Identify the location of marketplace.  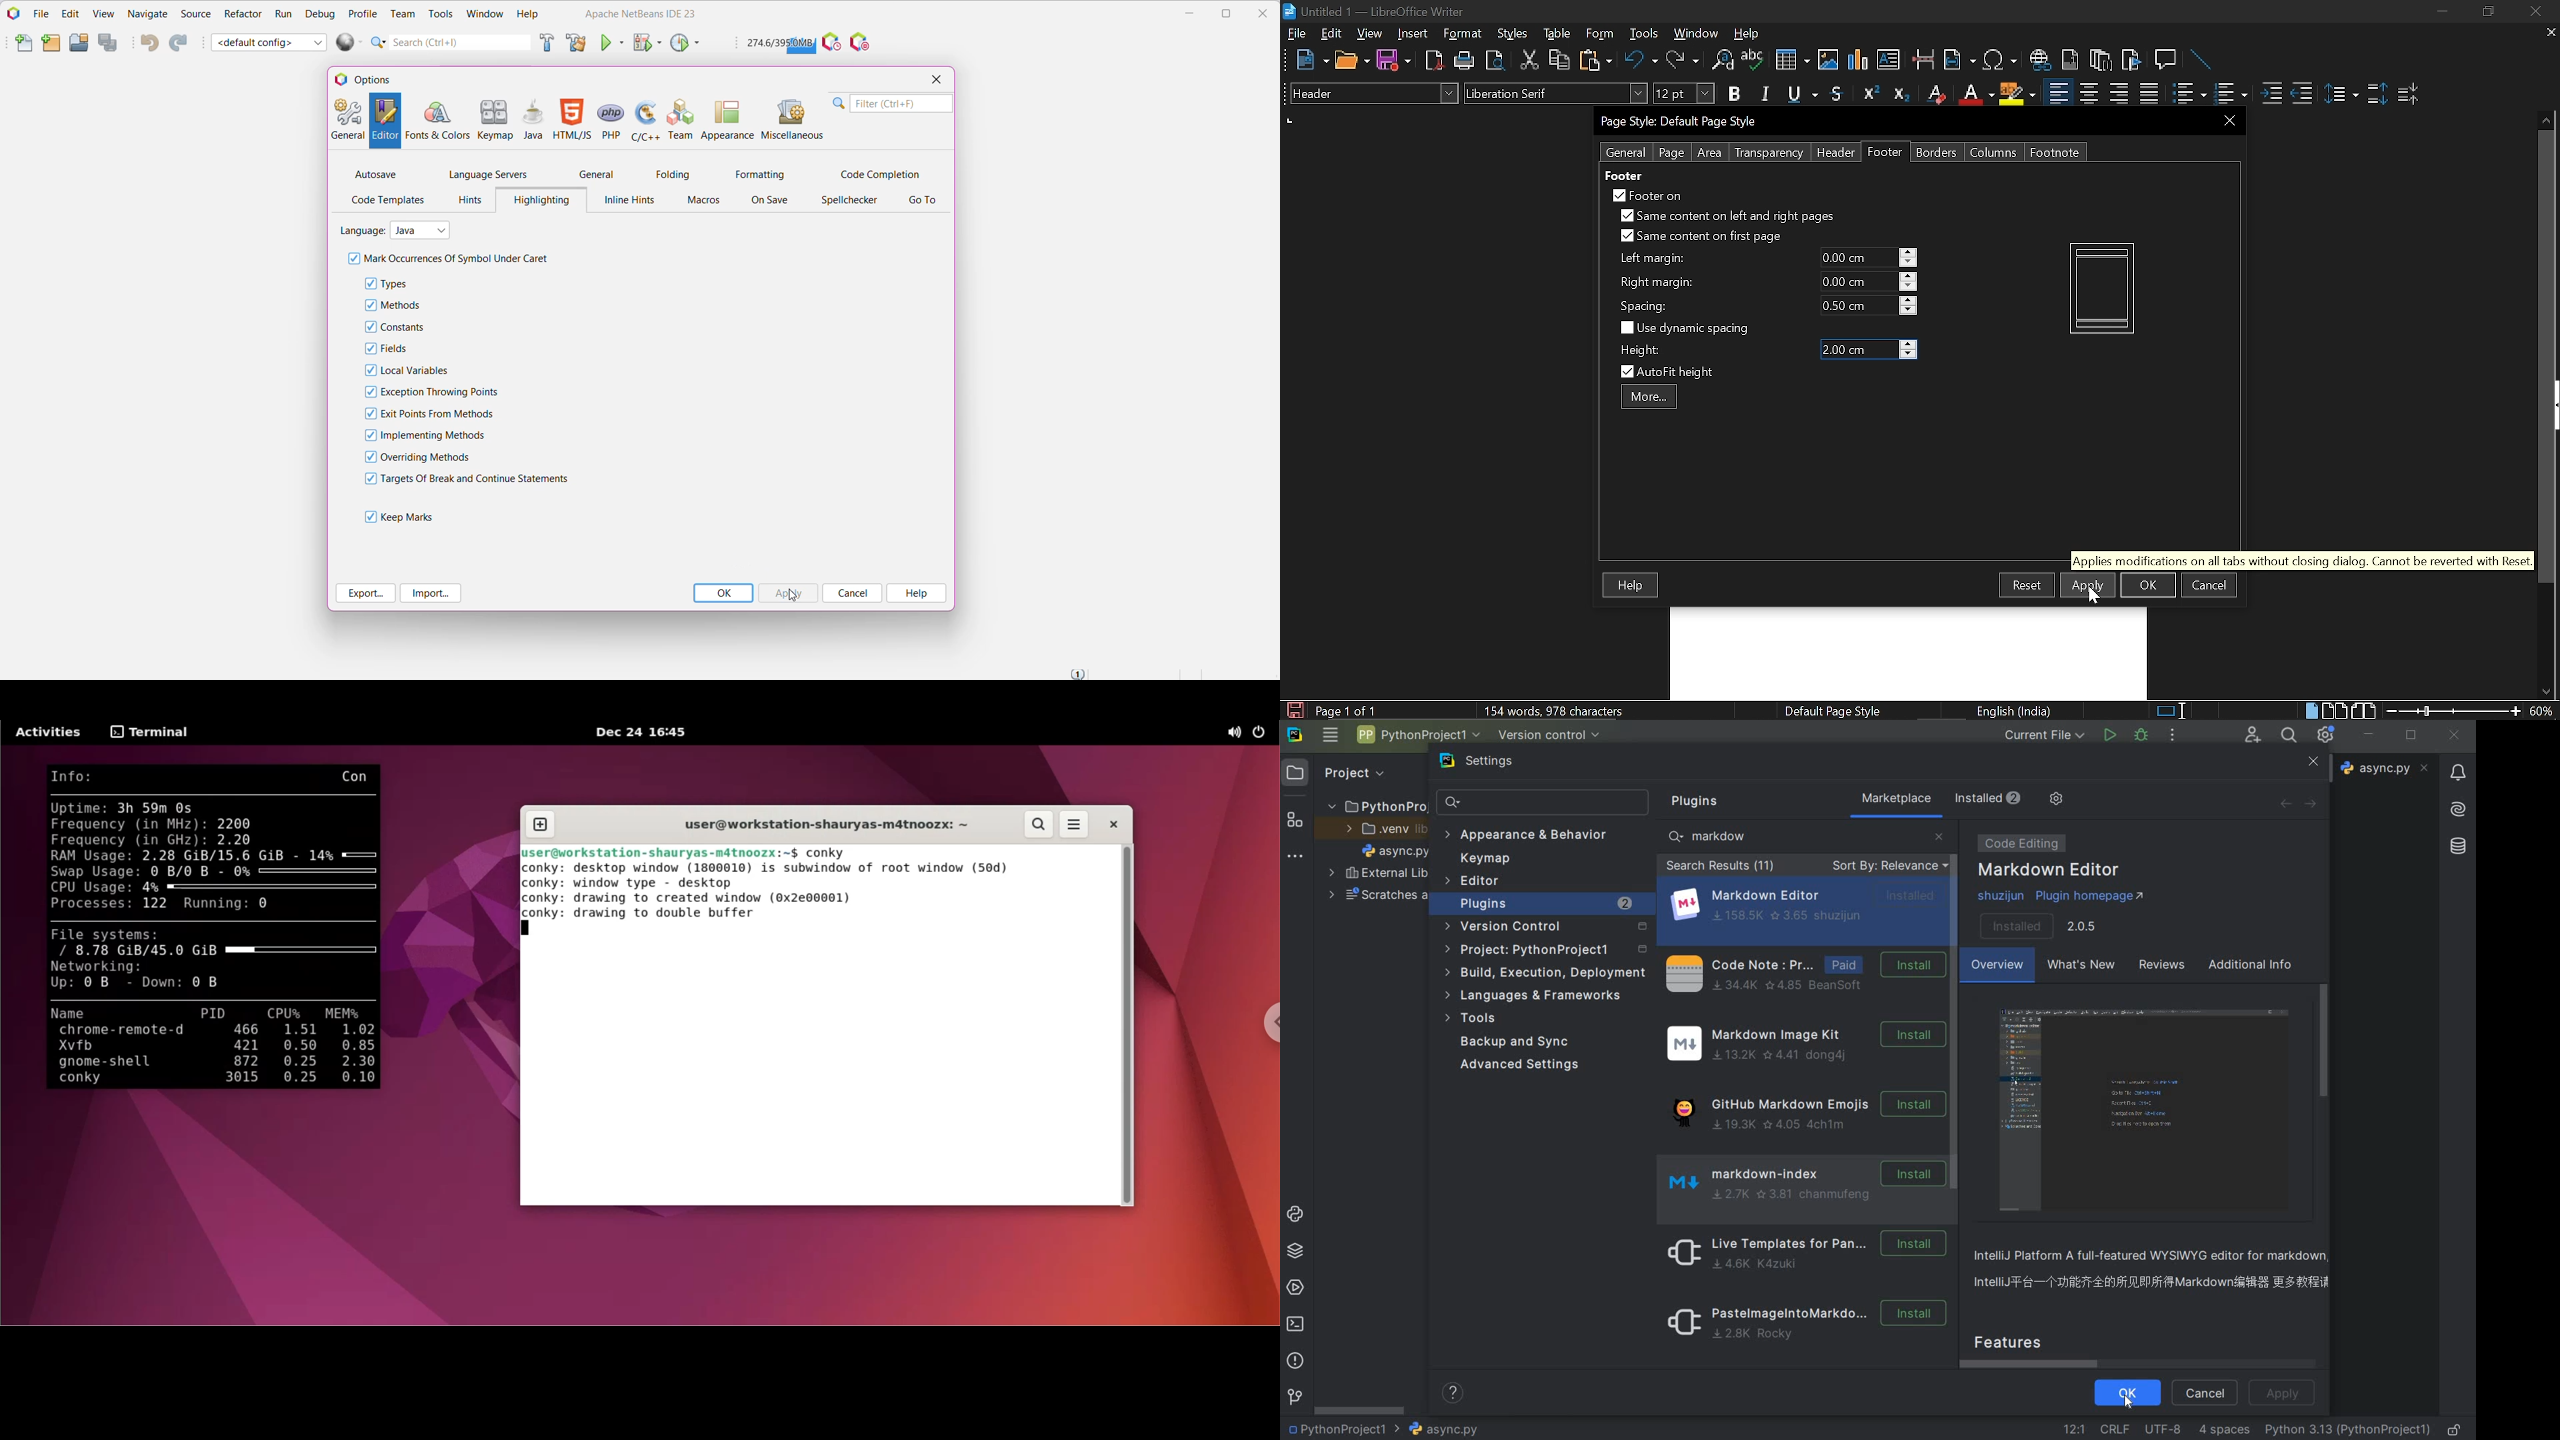
(1897, 798).